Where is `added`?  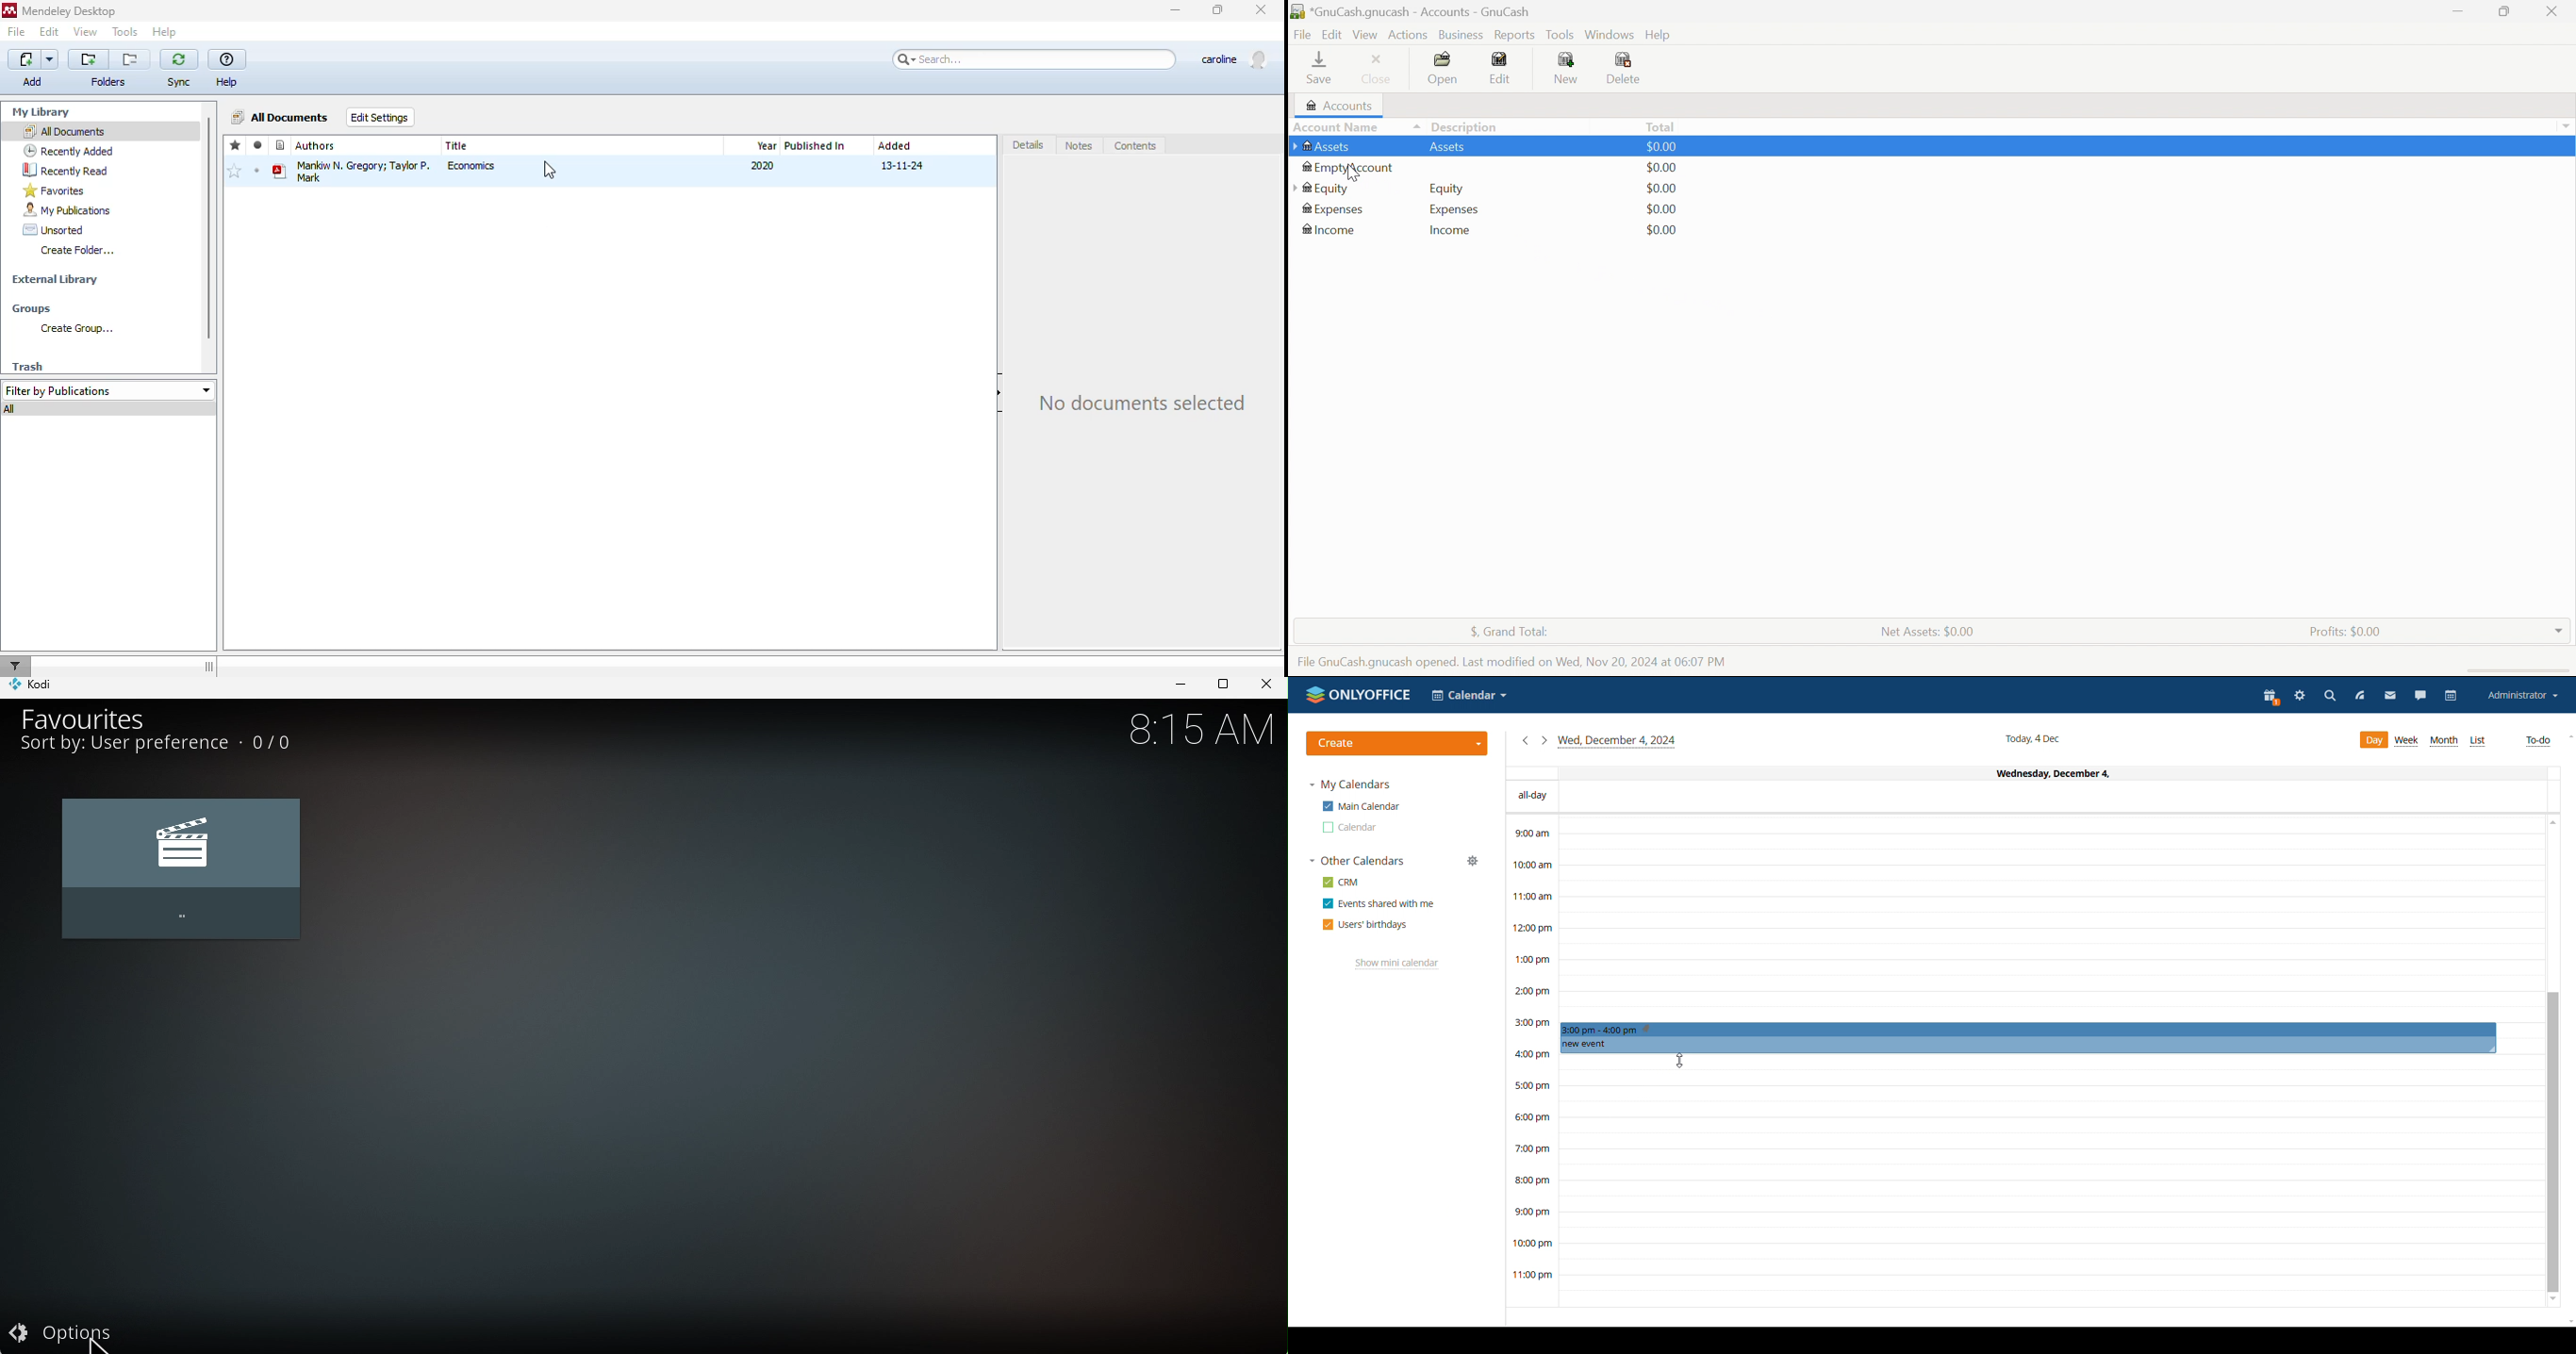
added is located at coordinates (896, 146).